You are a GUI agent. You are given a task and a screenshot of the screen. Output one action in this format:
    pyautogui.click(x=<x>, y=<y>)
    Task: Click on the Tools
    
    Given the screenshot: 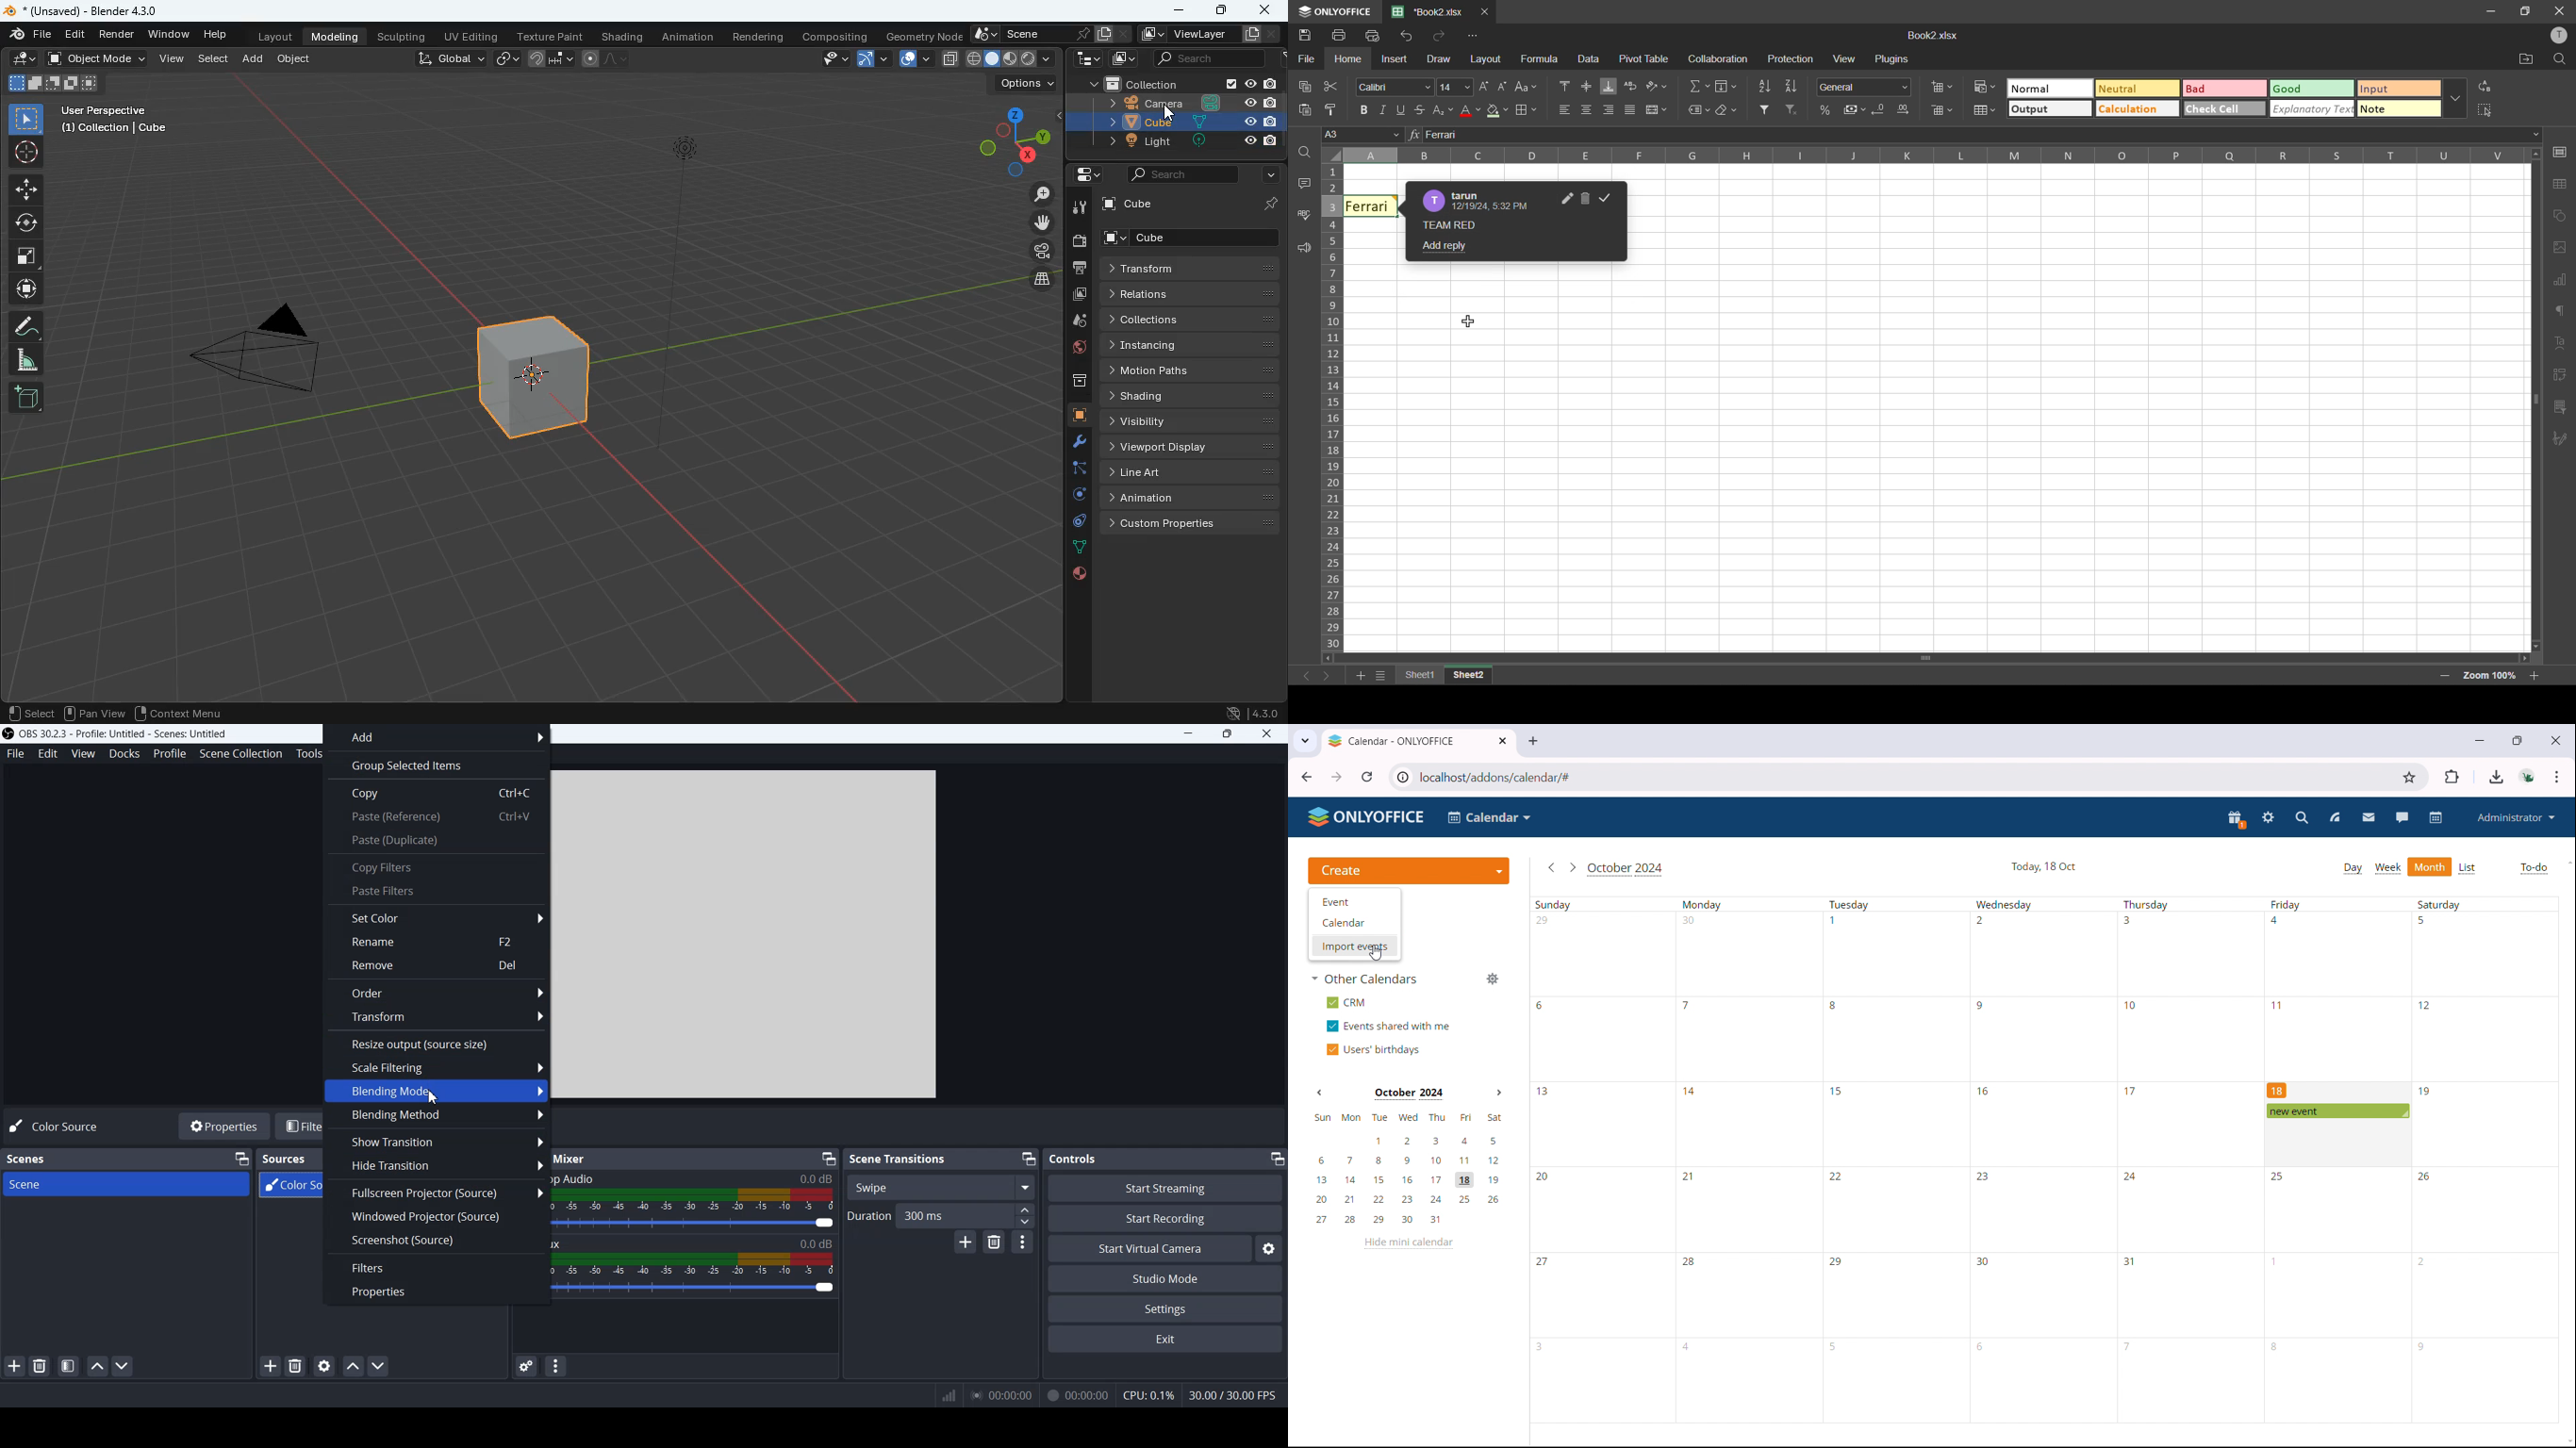 What is the action you would take?
    pyautogui.click(x=306, y=753)
    